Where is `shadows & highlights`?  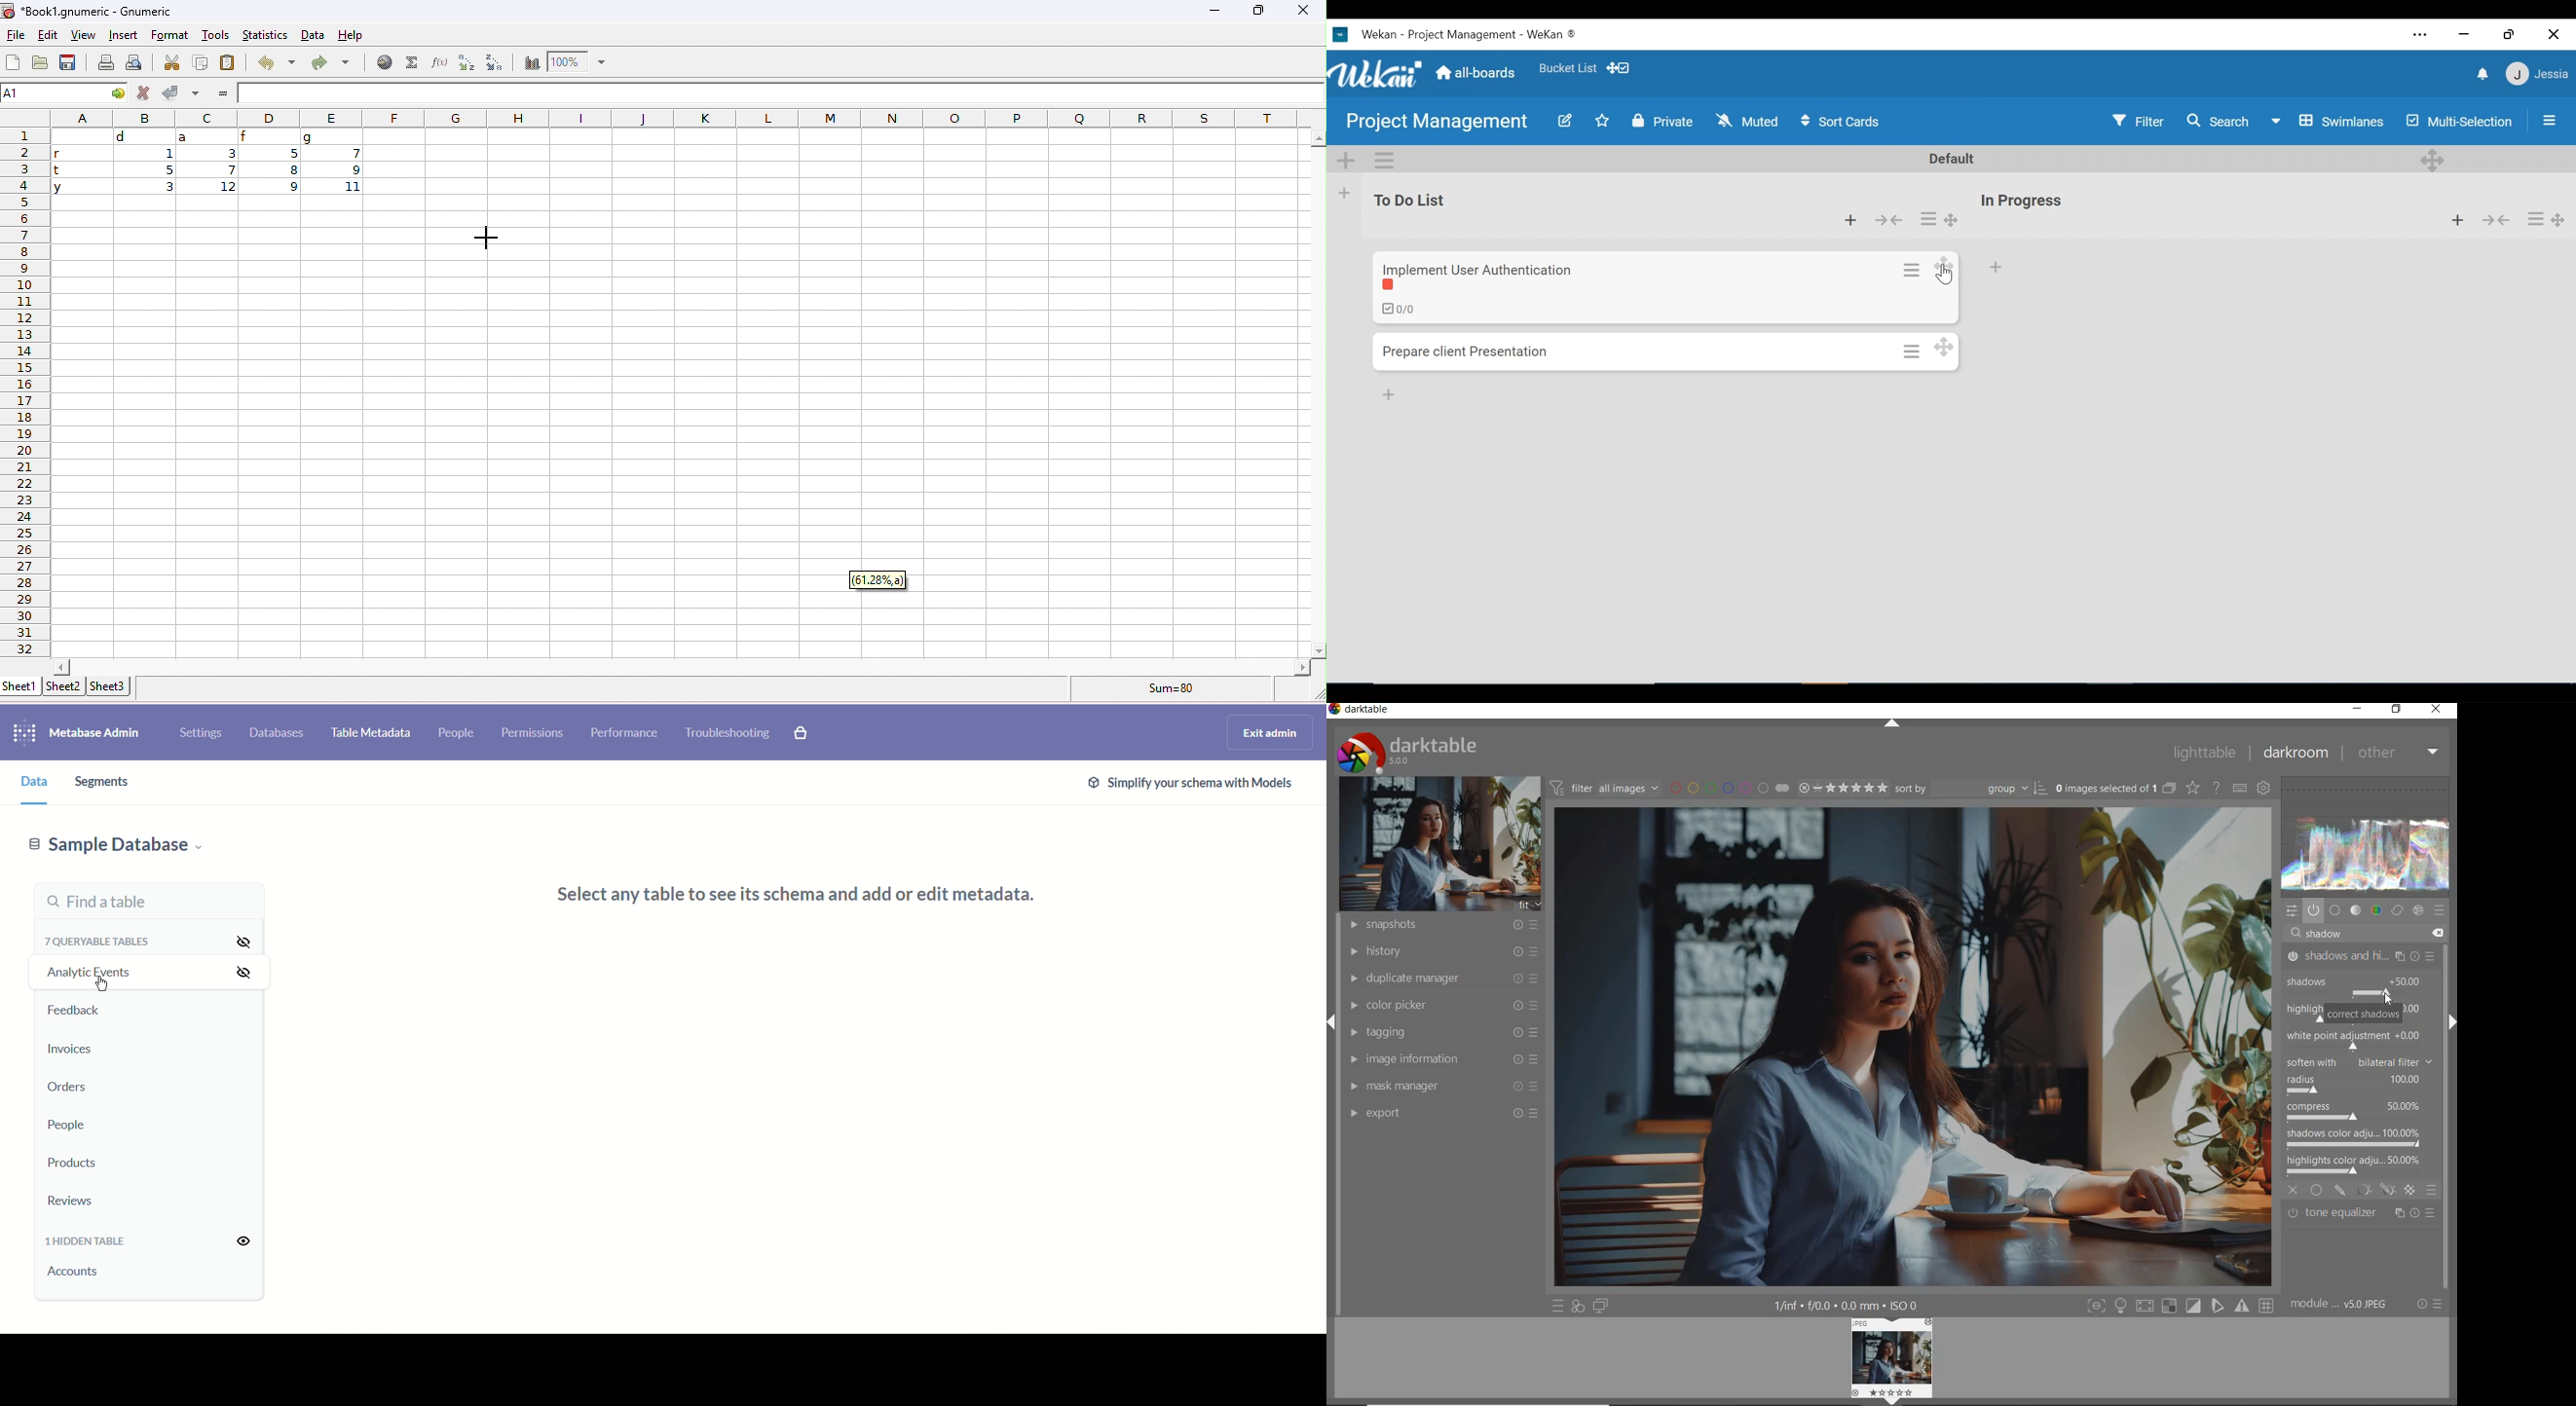
shadows & highlights is located at coordinates (2362, 956).